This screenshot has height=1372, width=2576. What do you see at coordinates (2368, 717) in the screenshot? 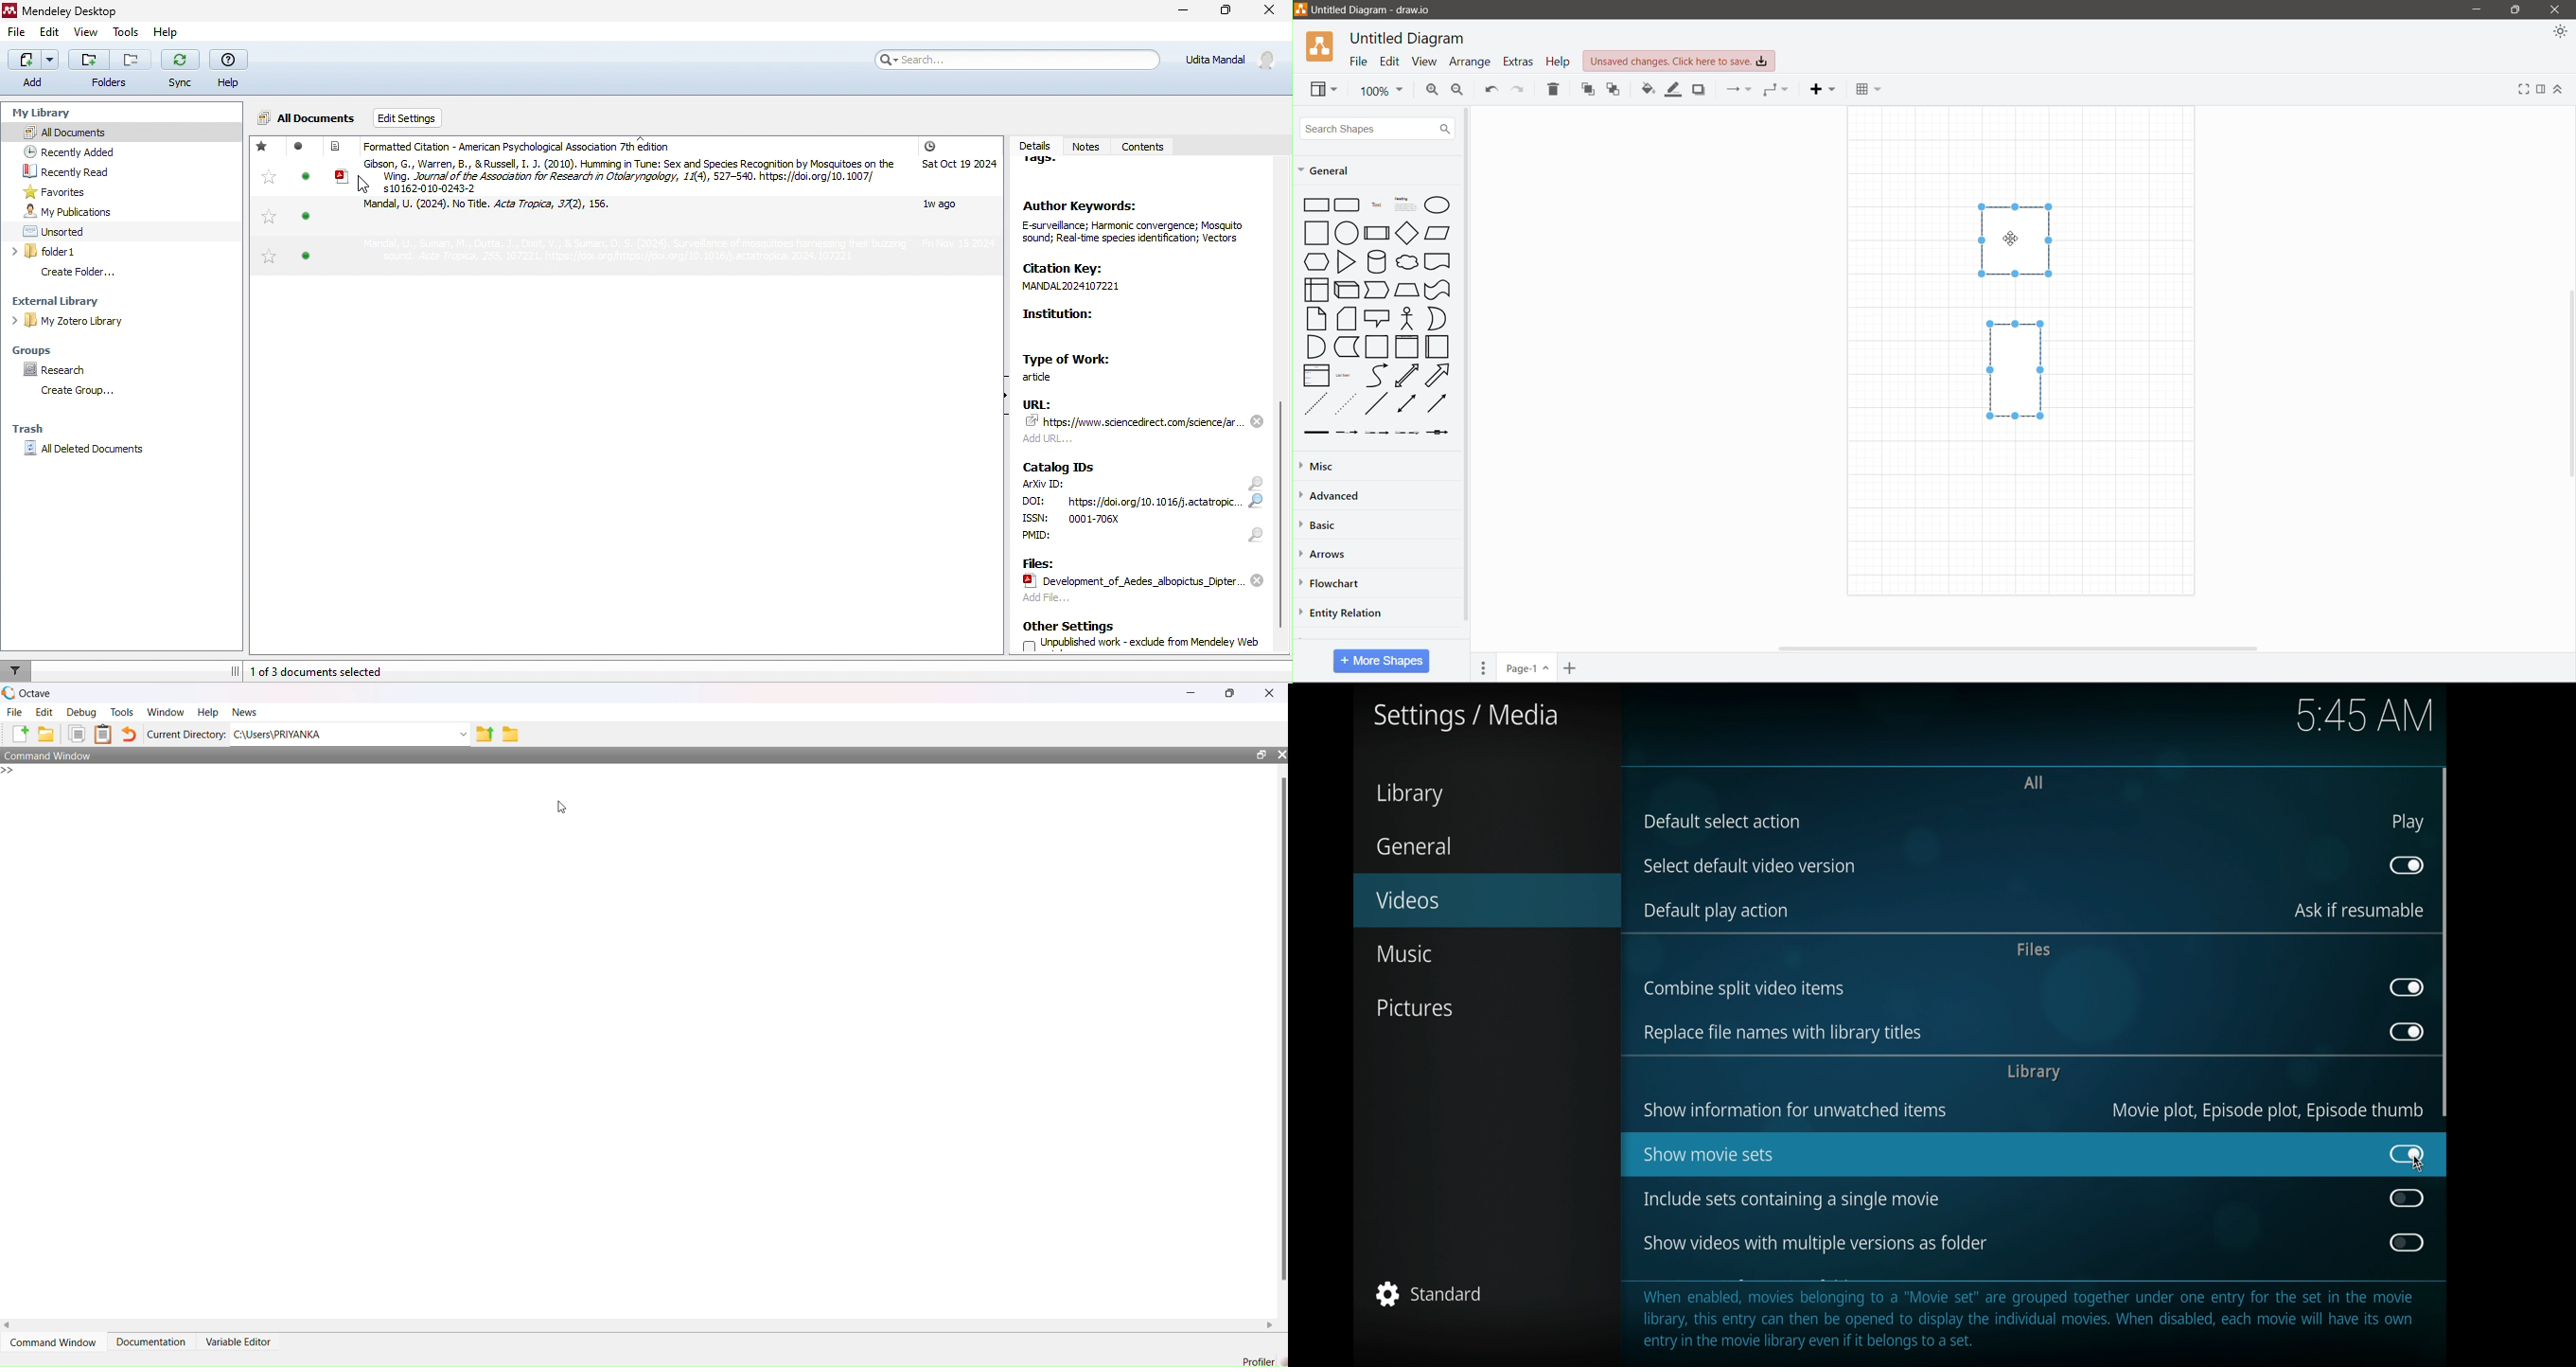
I see `5.44 am` at bounding box center [2368, 717].